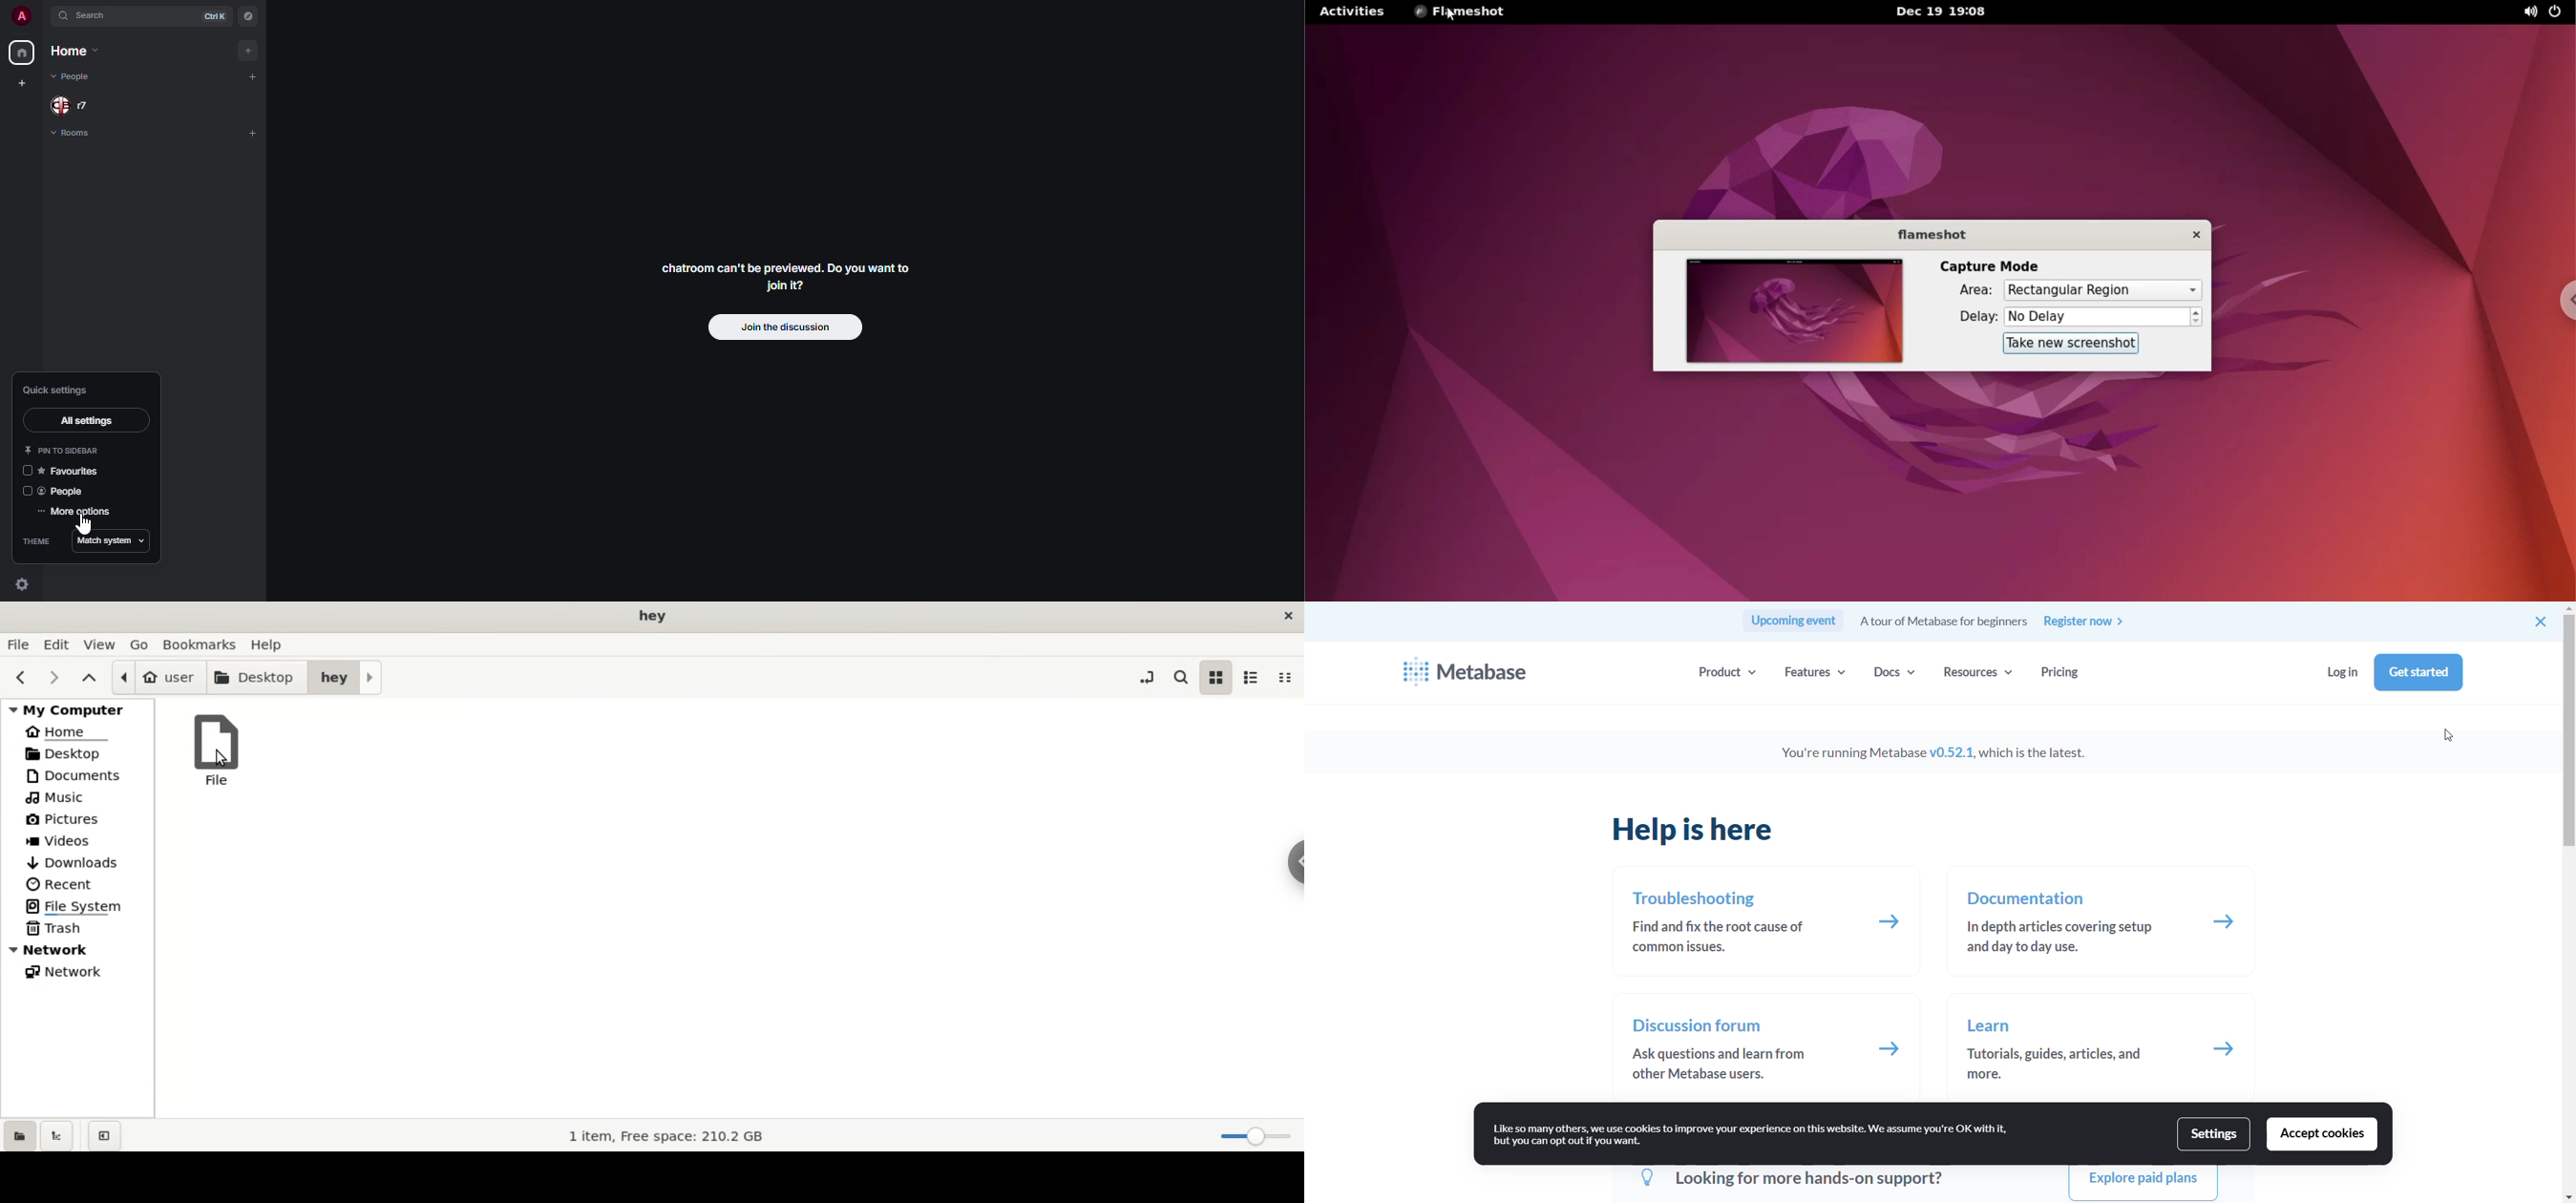 This screenshot has height=1204, width=2576. I want to click on help is here, so click(1700, 831).